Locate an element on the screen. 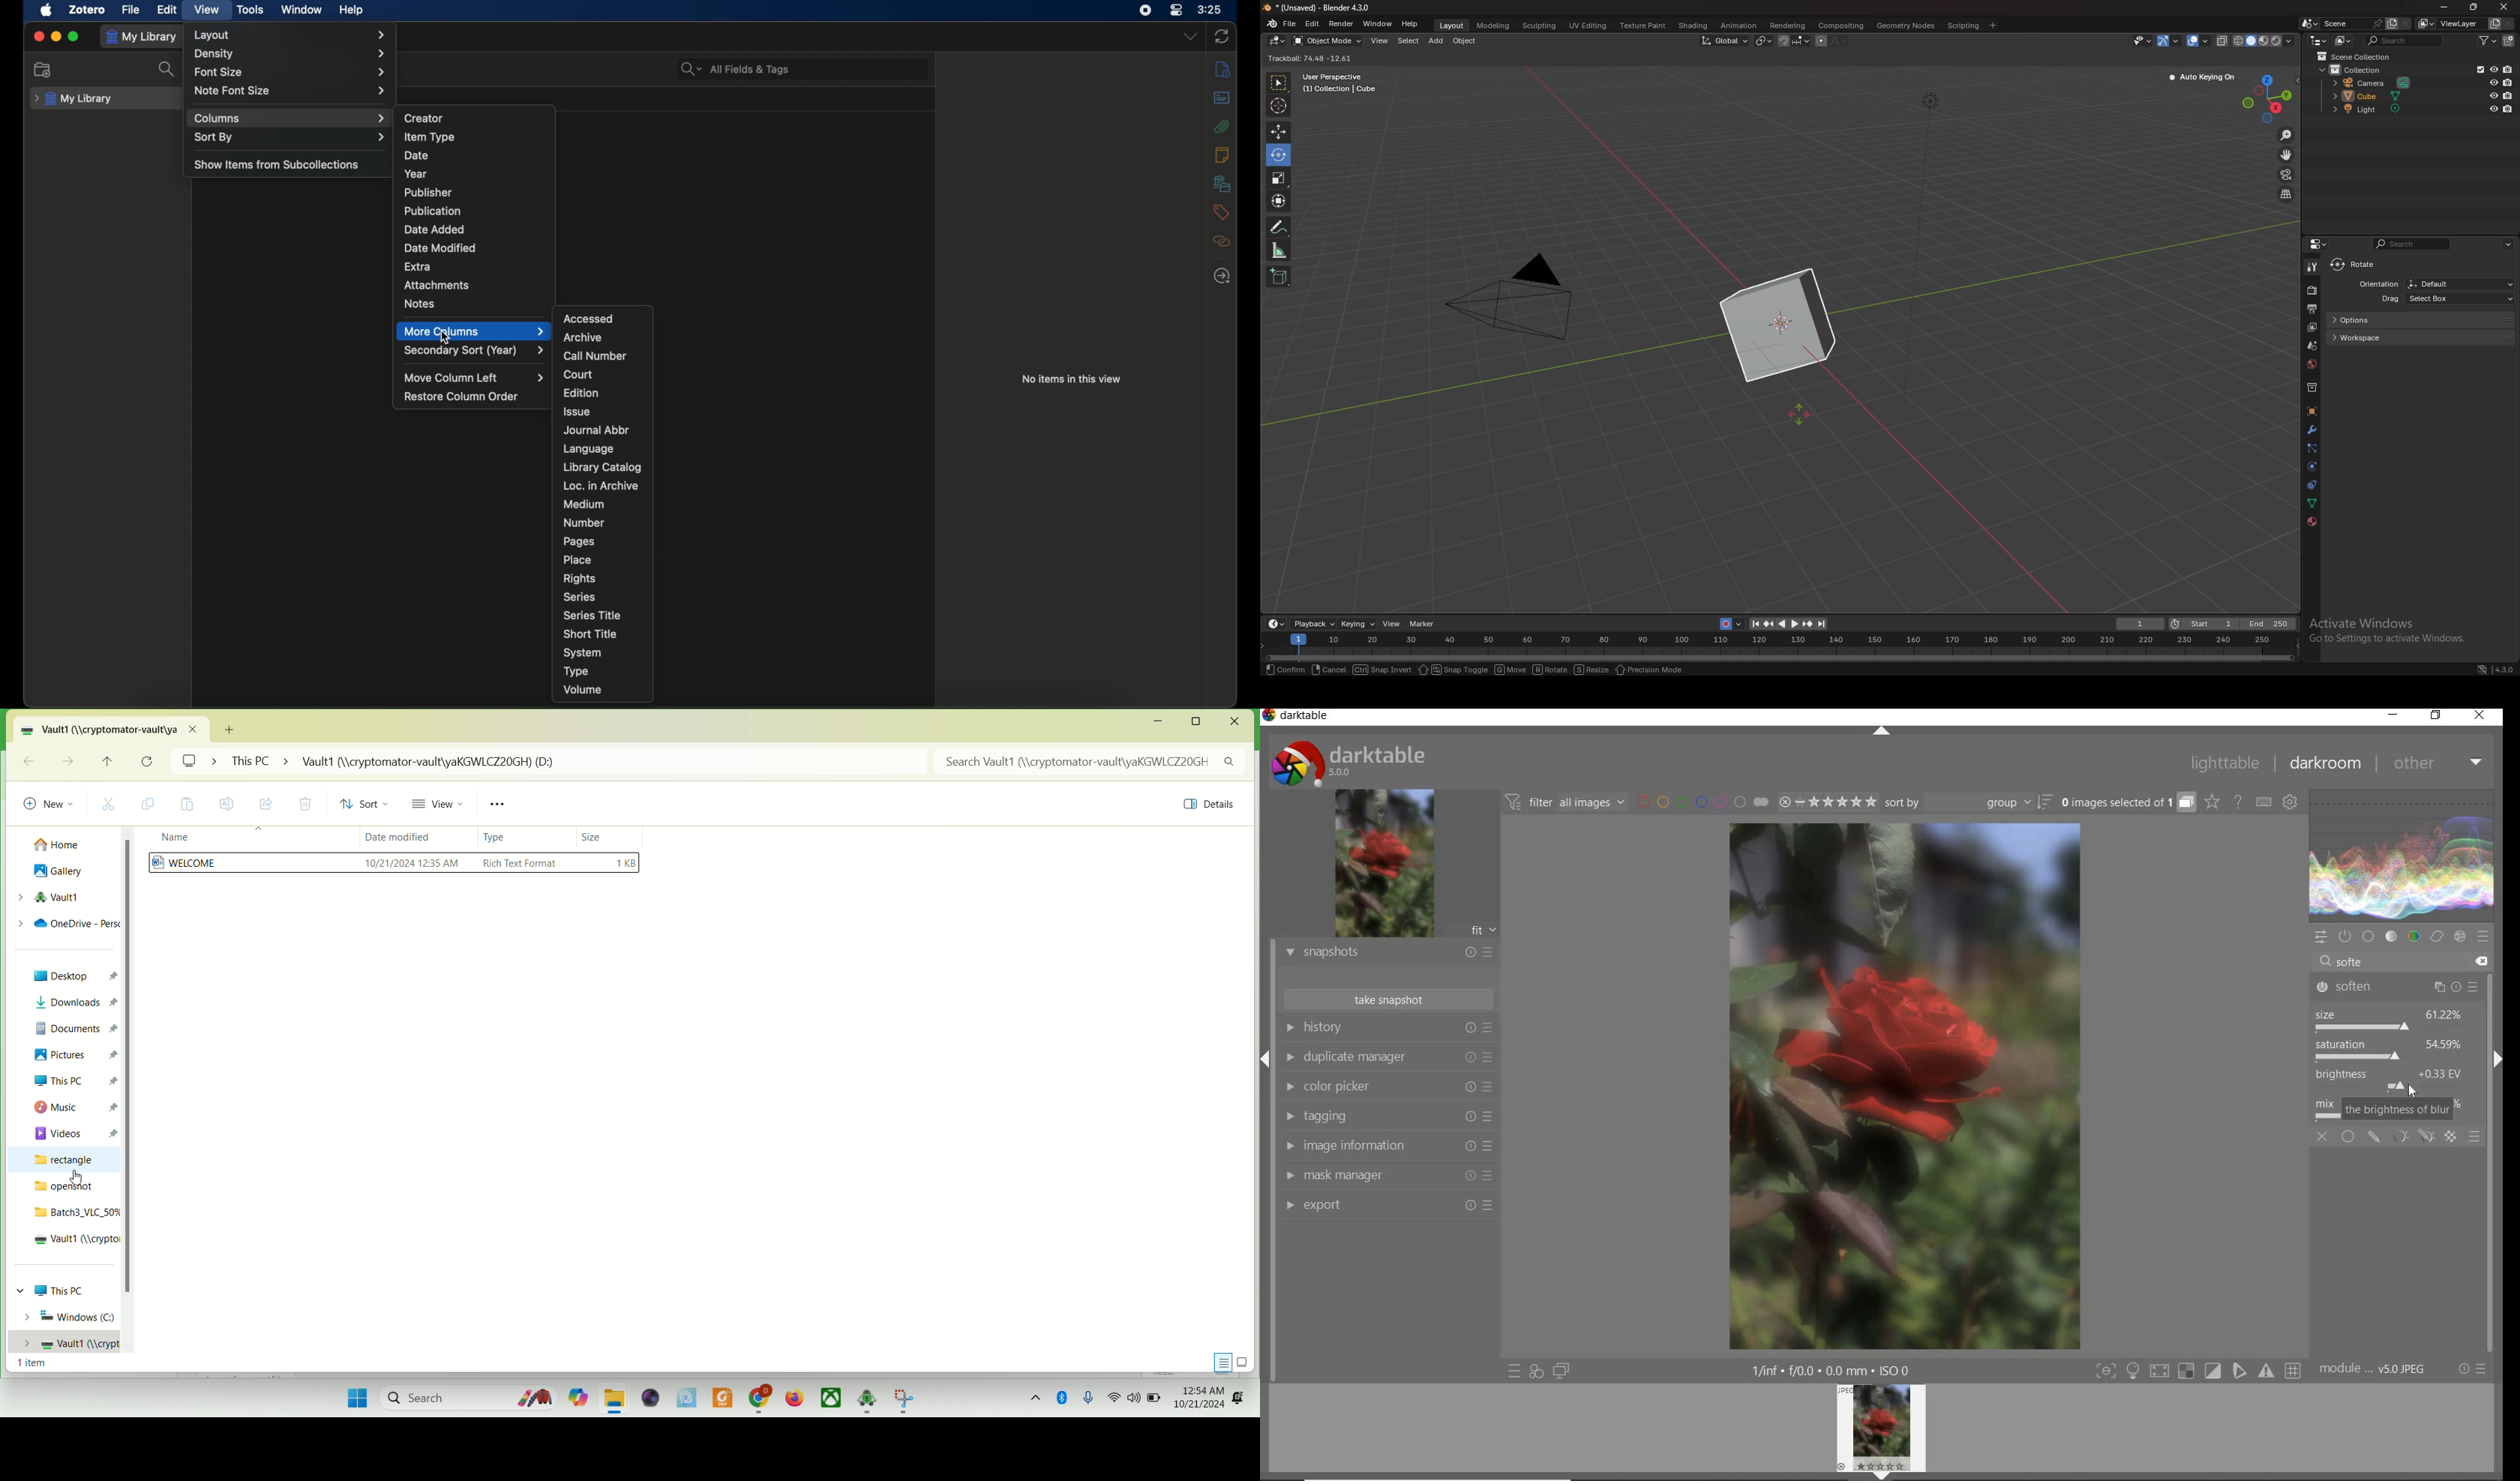  Bluetooth is located at coordinates (1062, 1395).